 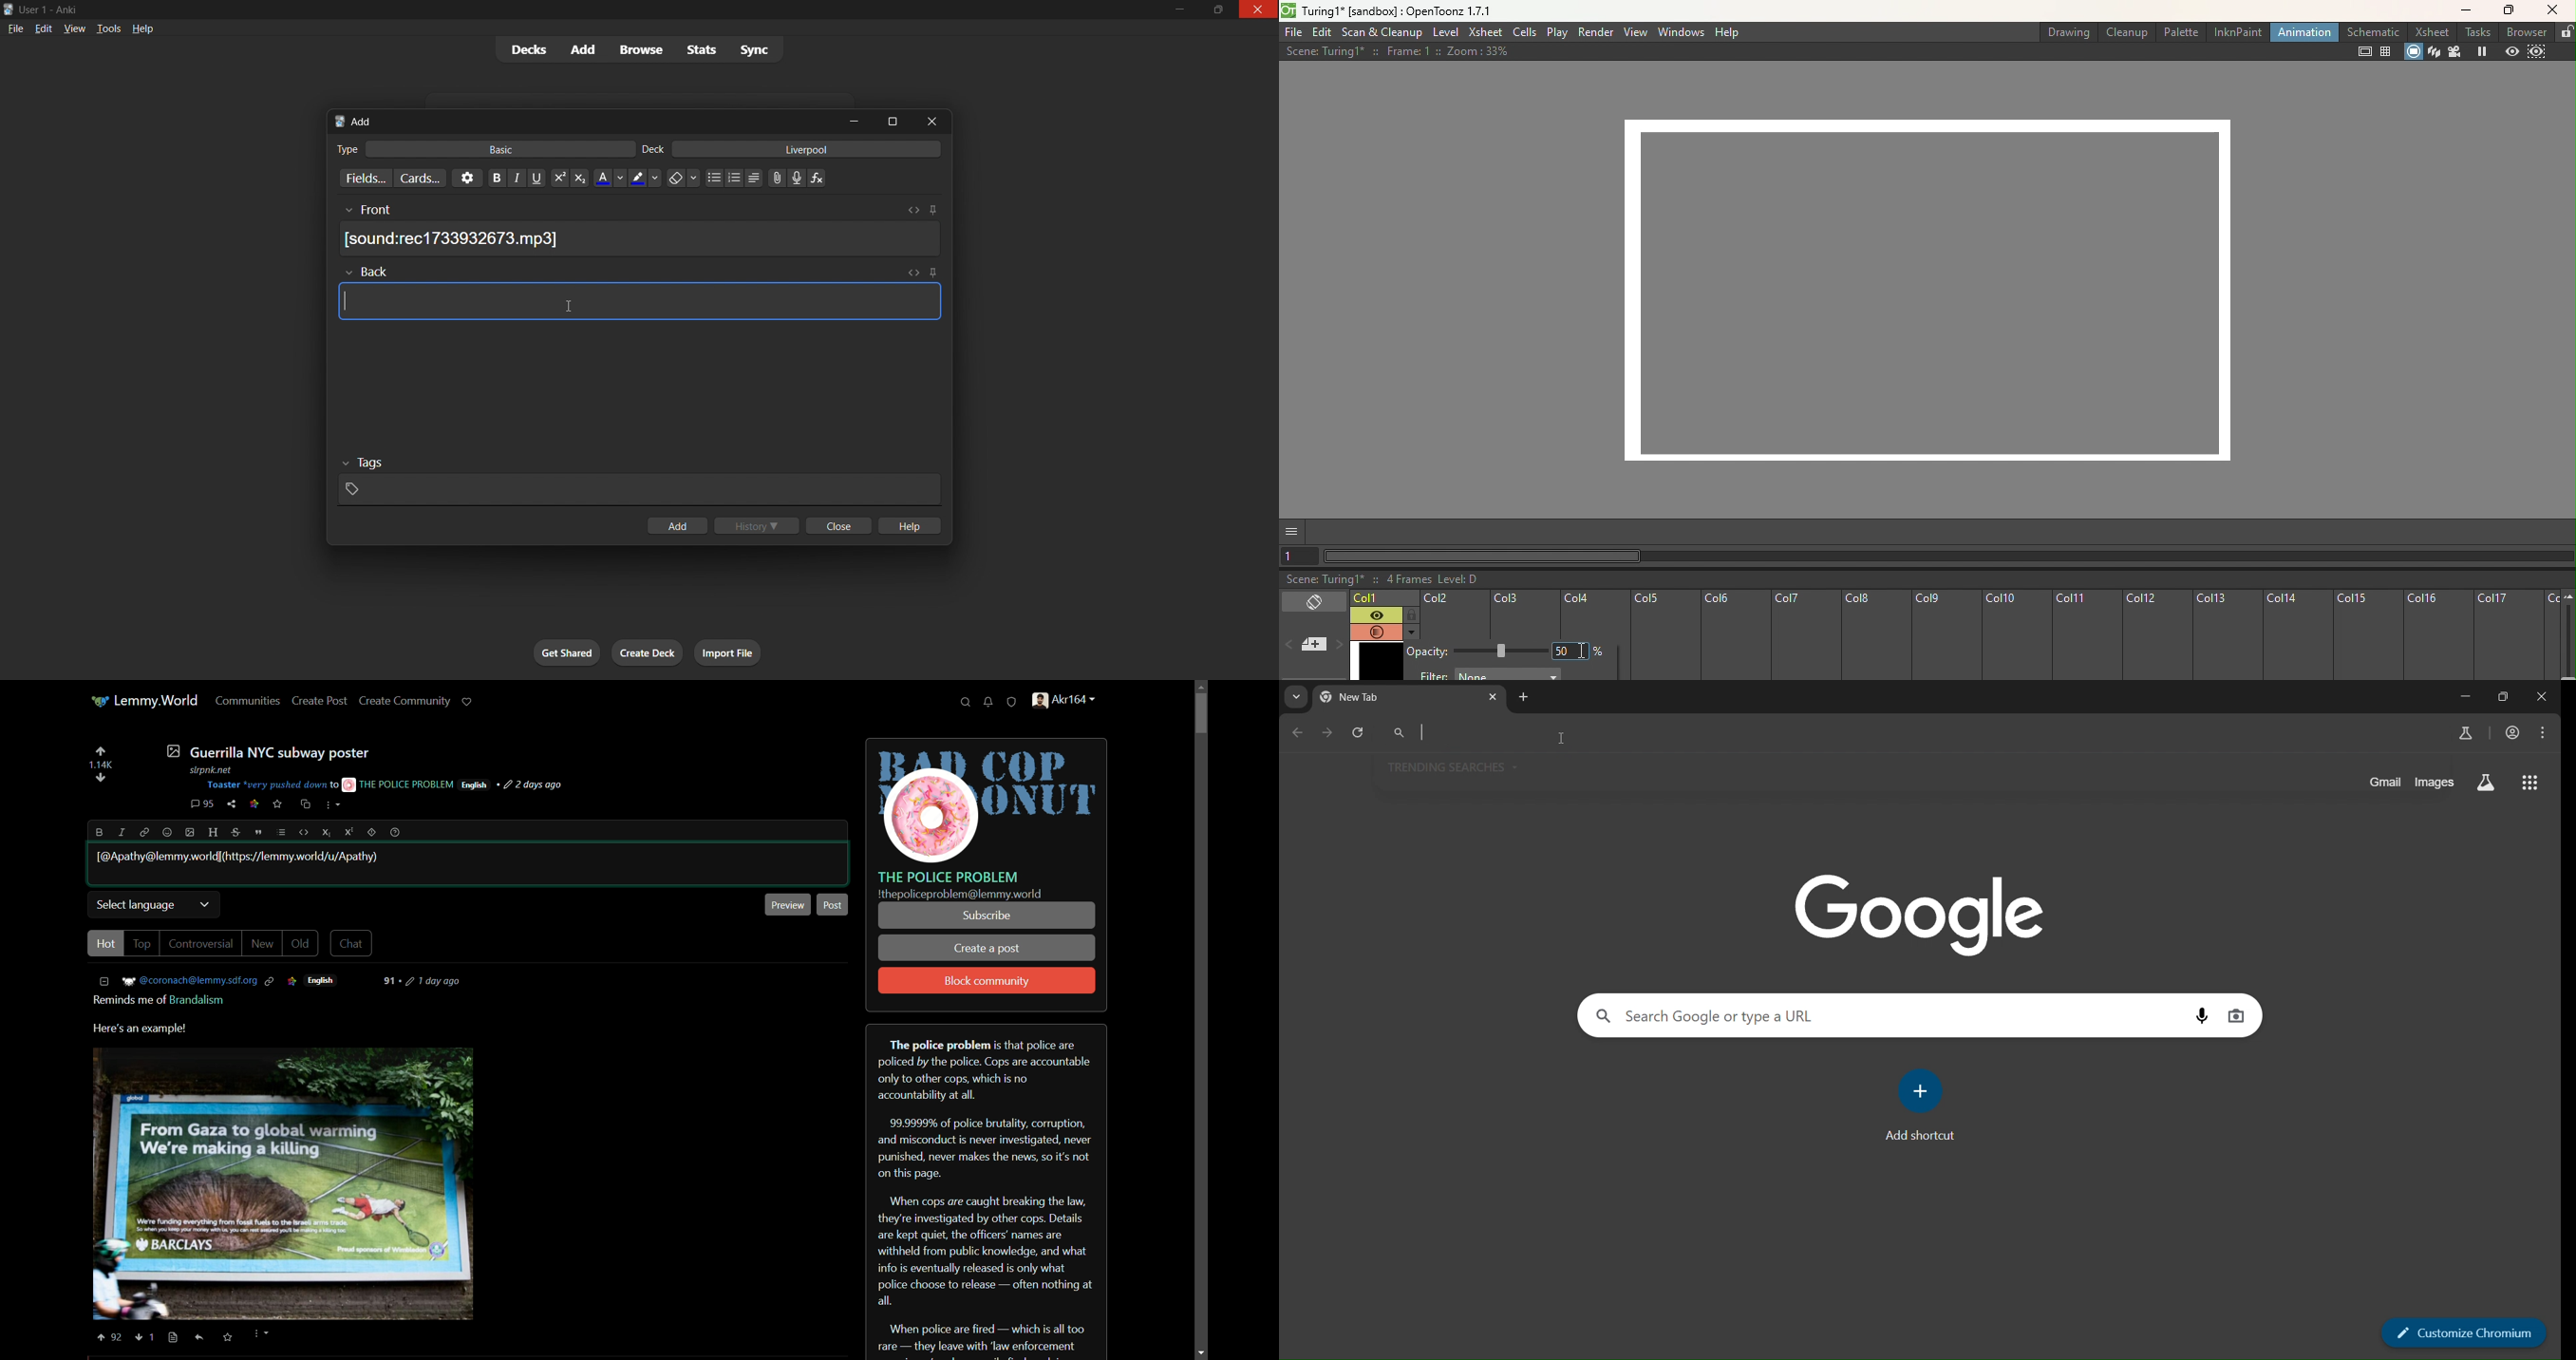 I want to click on windows title bar, so click(x=559, y=9).